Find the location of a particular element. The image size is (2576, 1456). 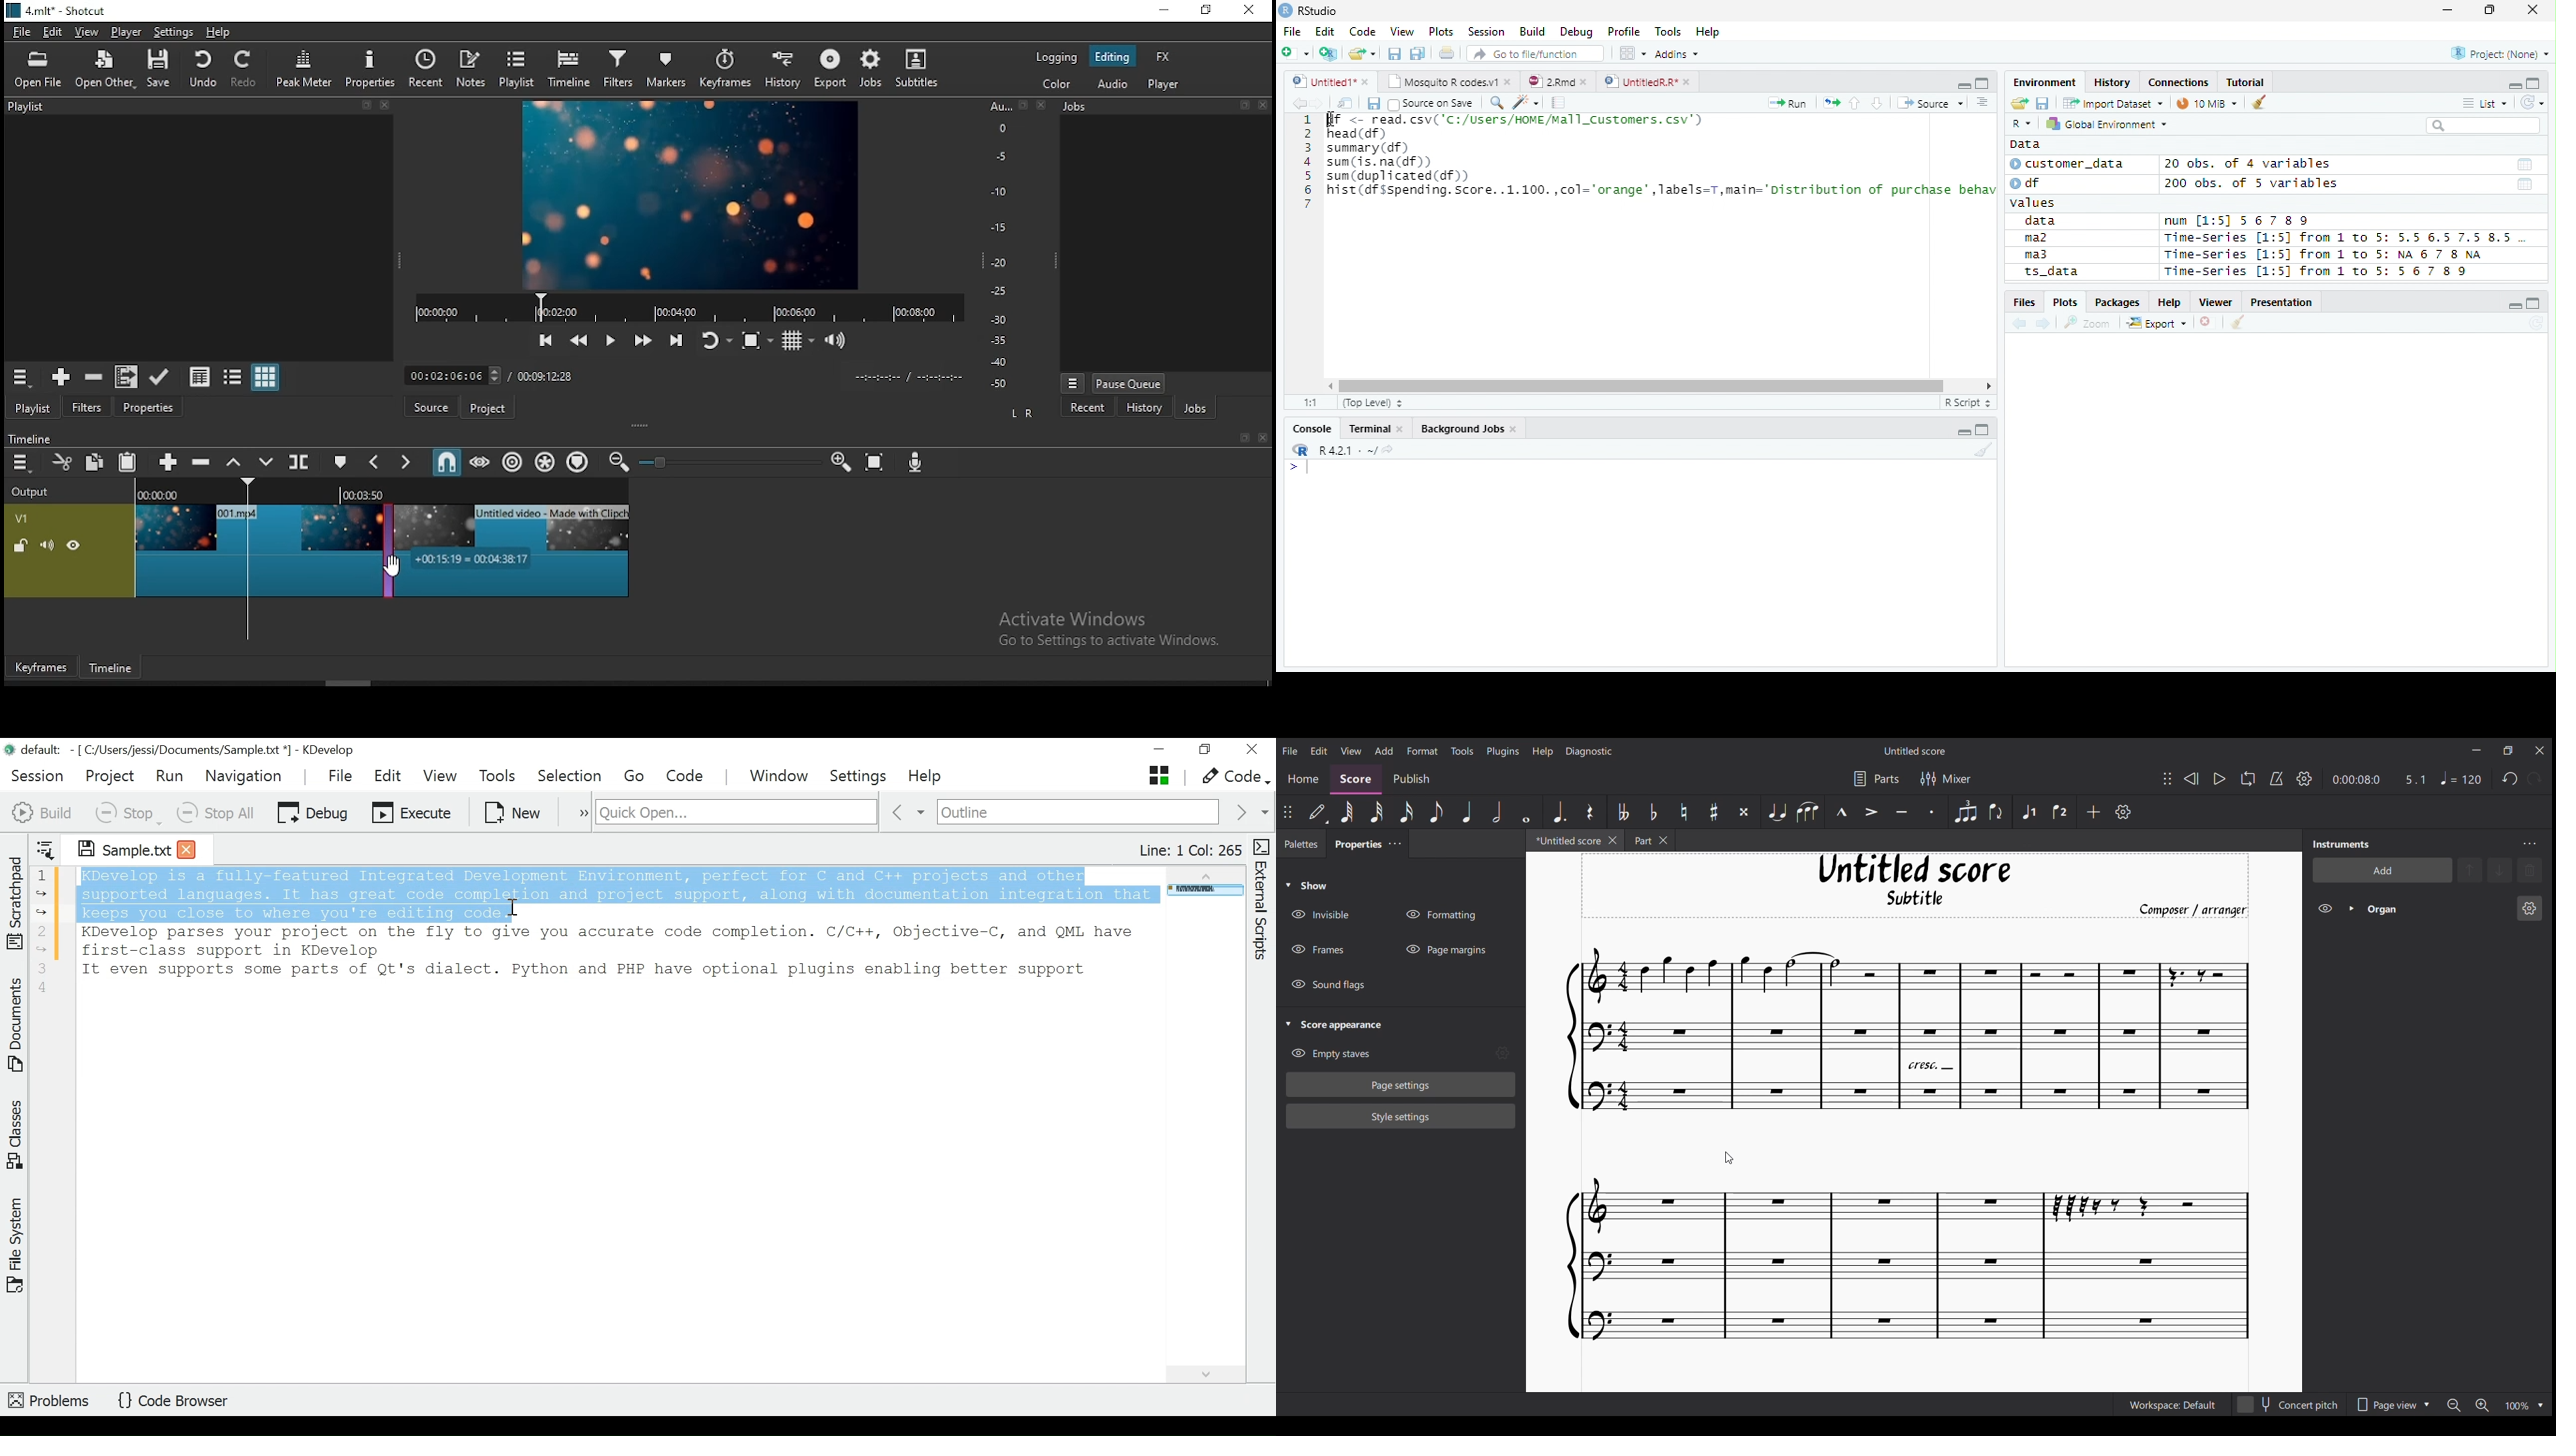

File menu is located at coordinates (1290, 750).